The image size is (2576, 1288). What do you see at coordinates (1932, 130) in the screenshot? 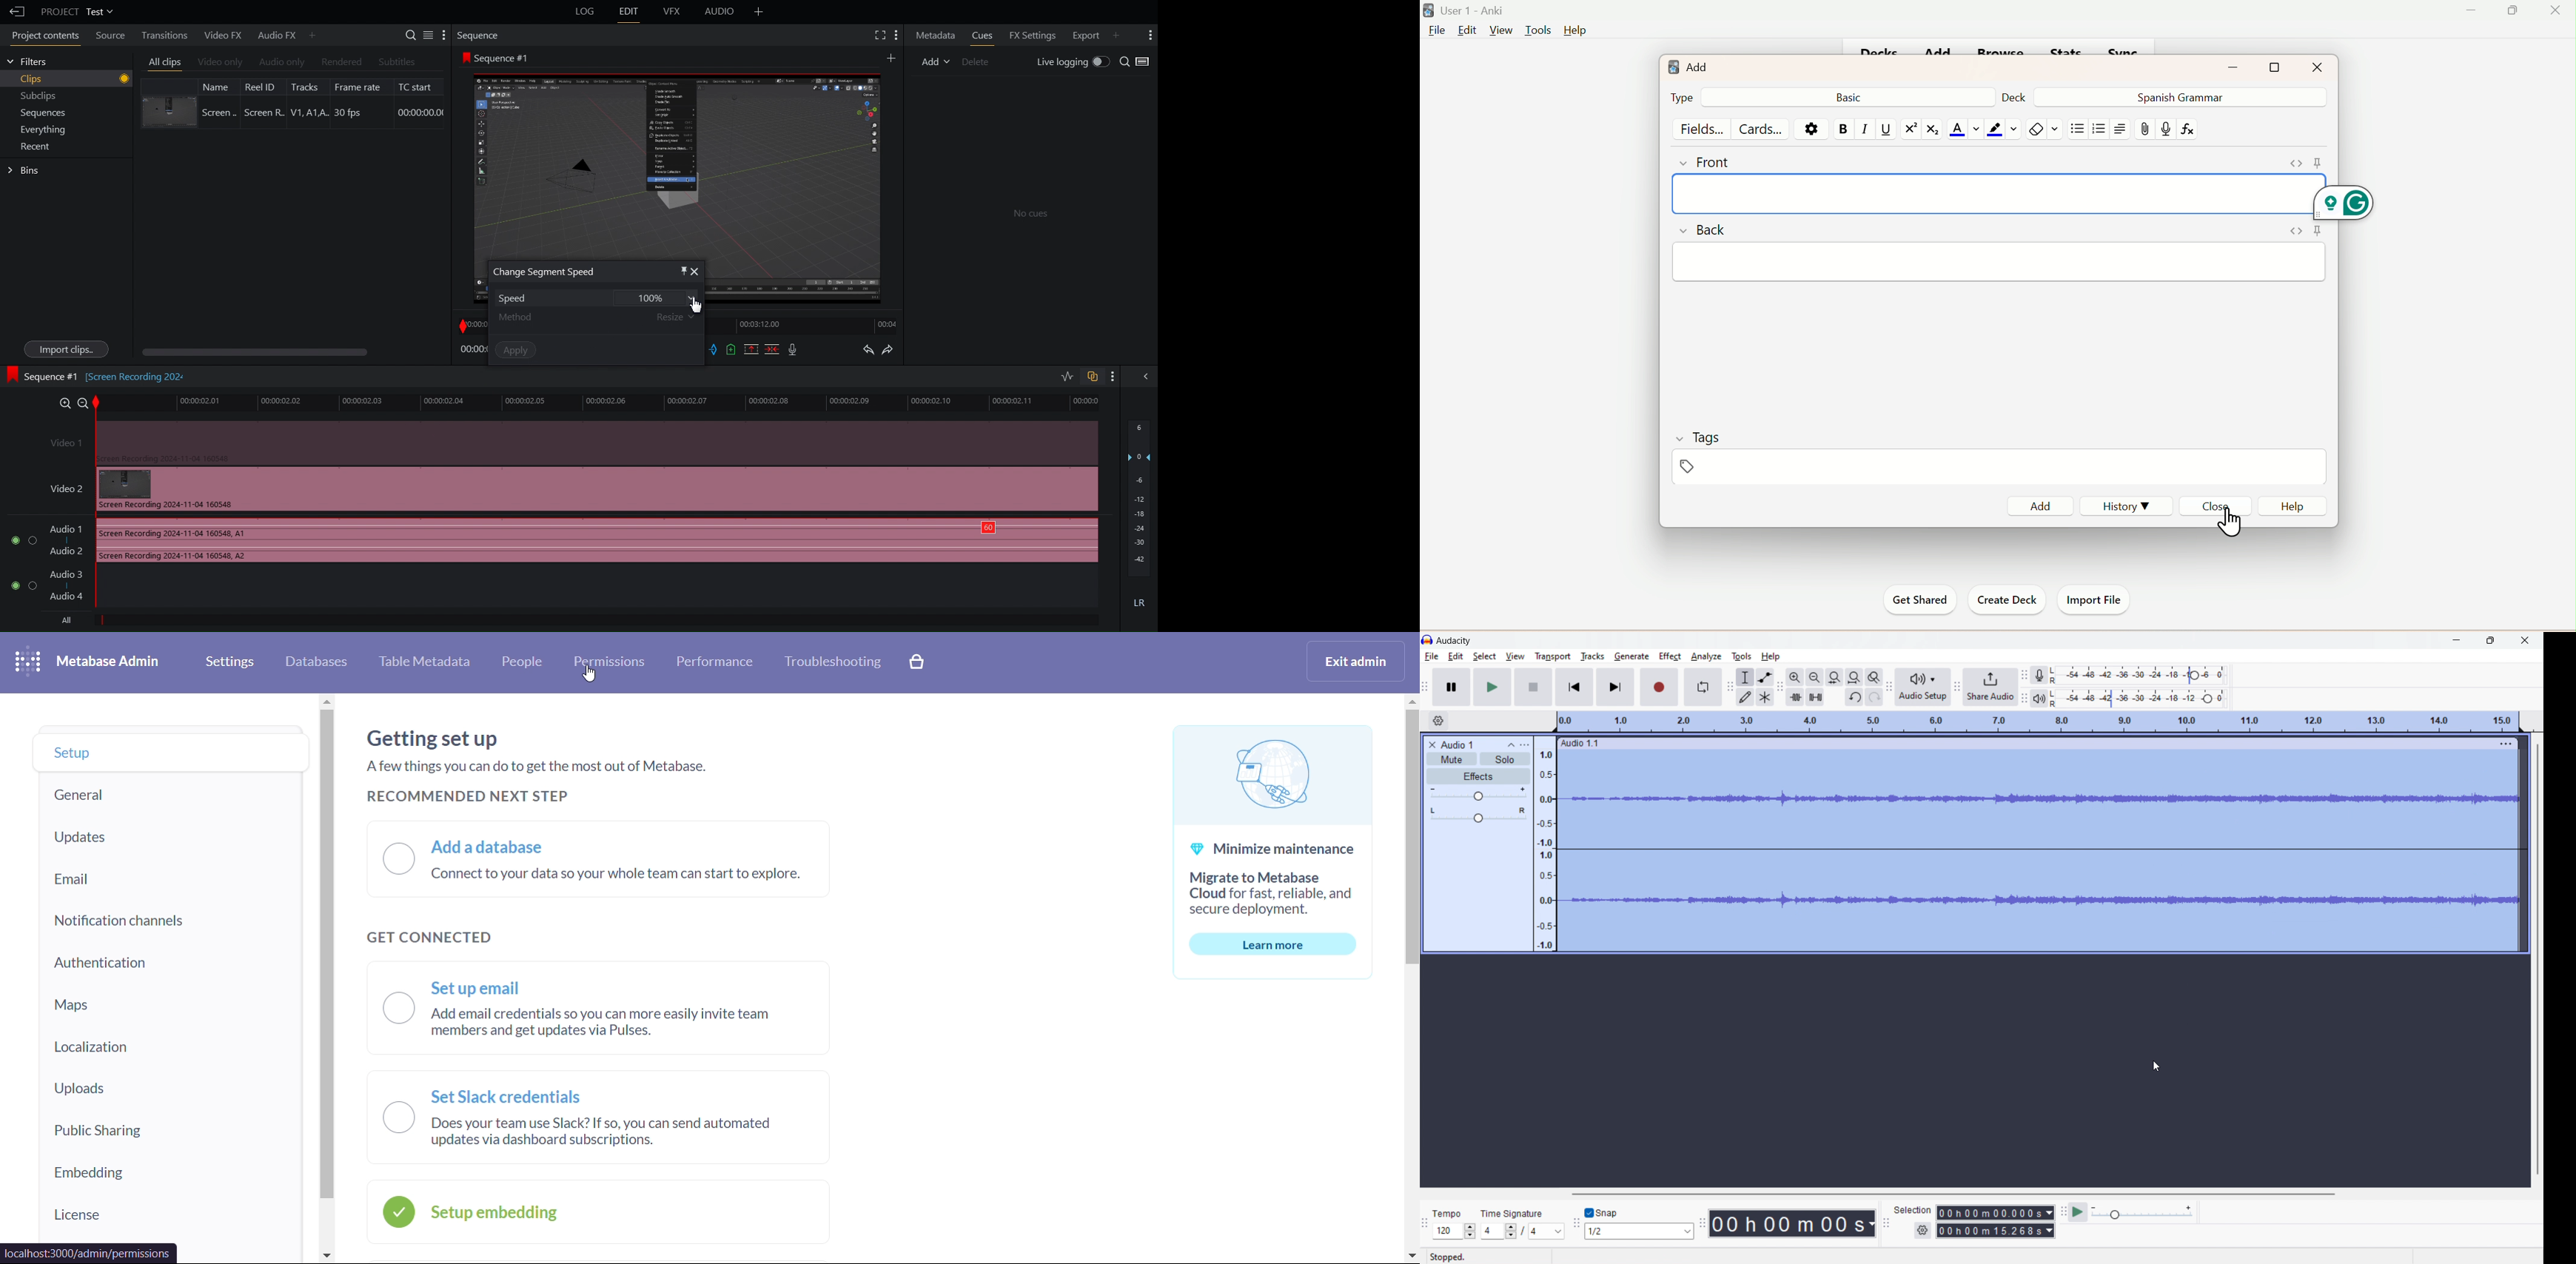
I see `Subscript` at bounding box center [1932, 130].